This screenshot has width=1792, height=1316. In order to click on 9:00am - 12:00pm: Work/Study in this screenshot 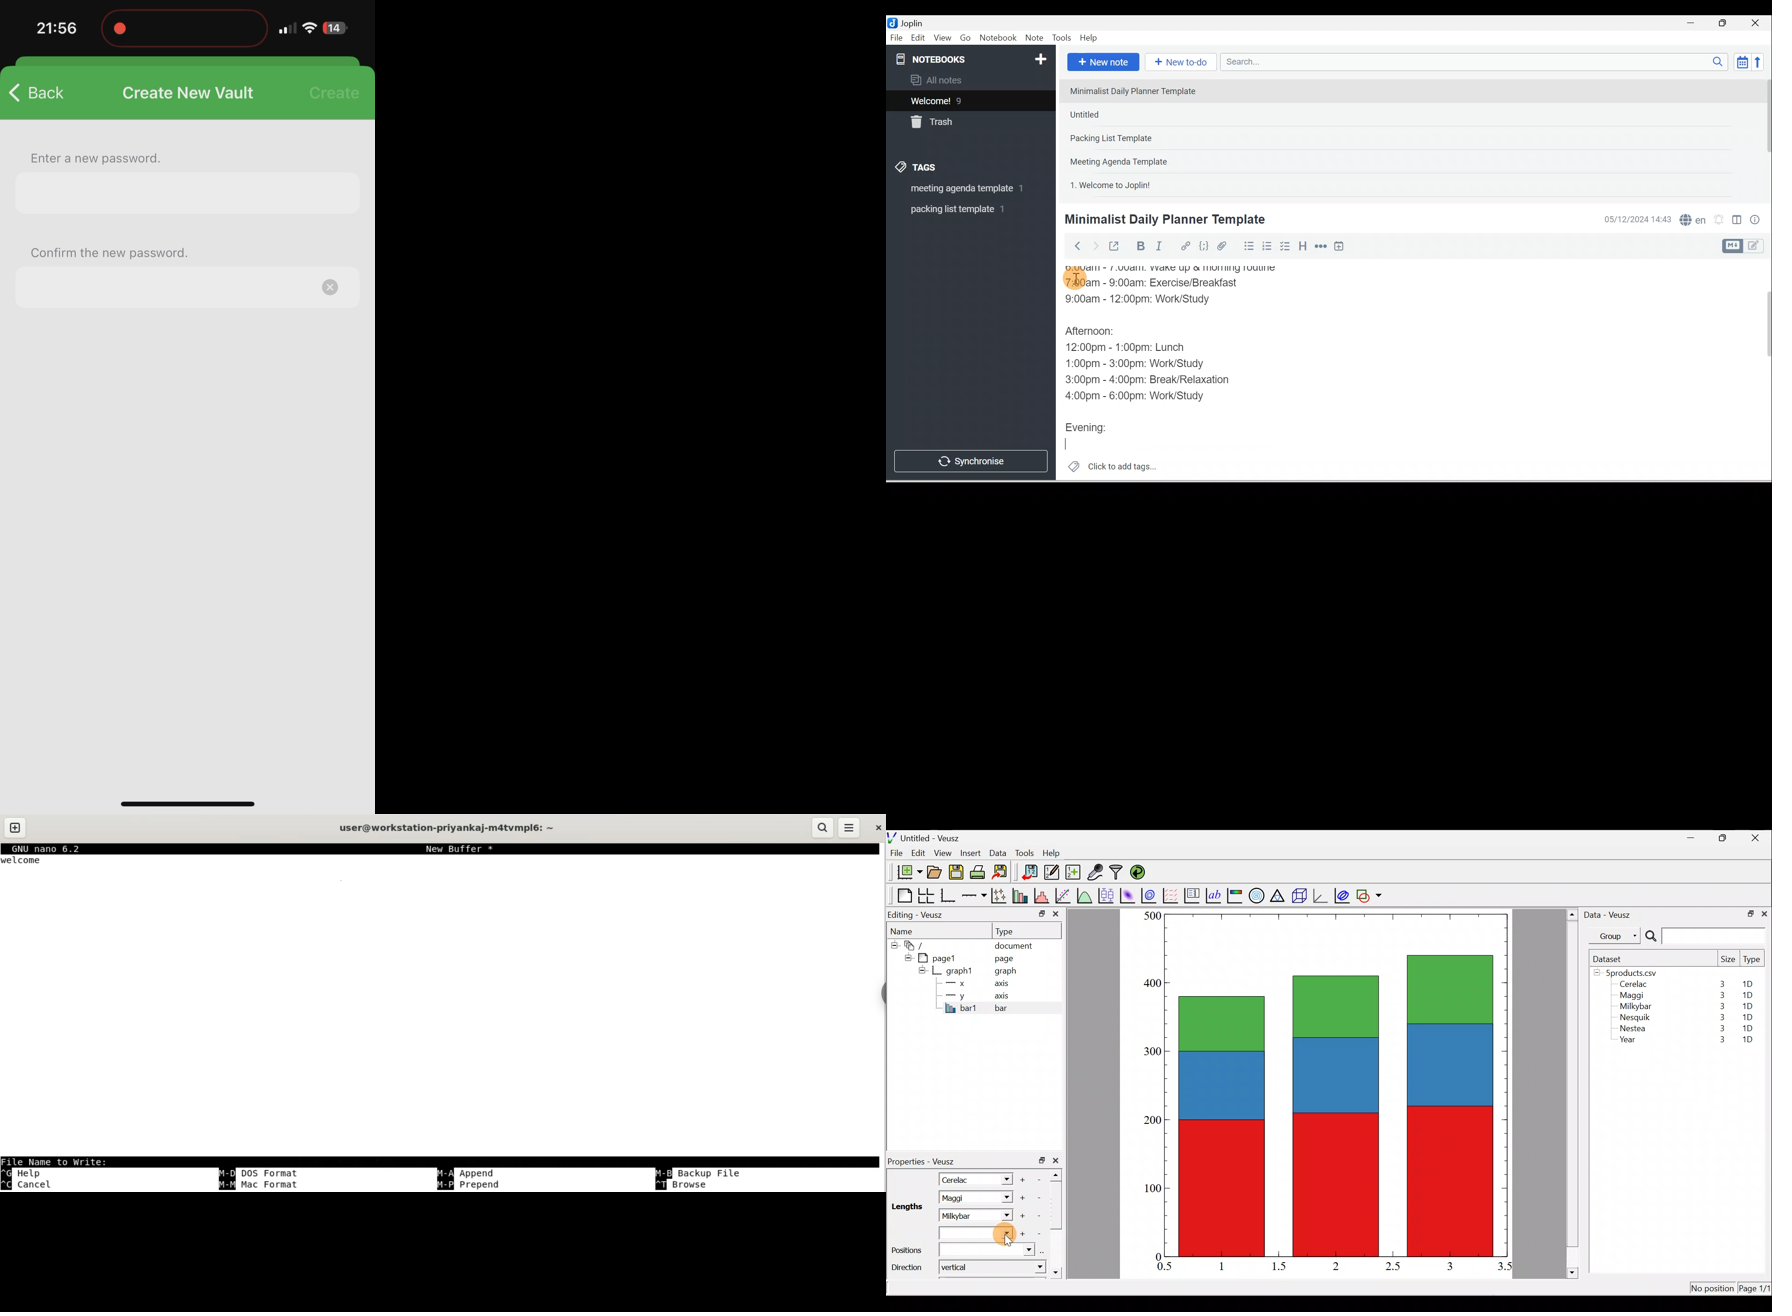, I will do `click(1148, 301)`.